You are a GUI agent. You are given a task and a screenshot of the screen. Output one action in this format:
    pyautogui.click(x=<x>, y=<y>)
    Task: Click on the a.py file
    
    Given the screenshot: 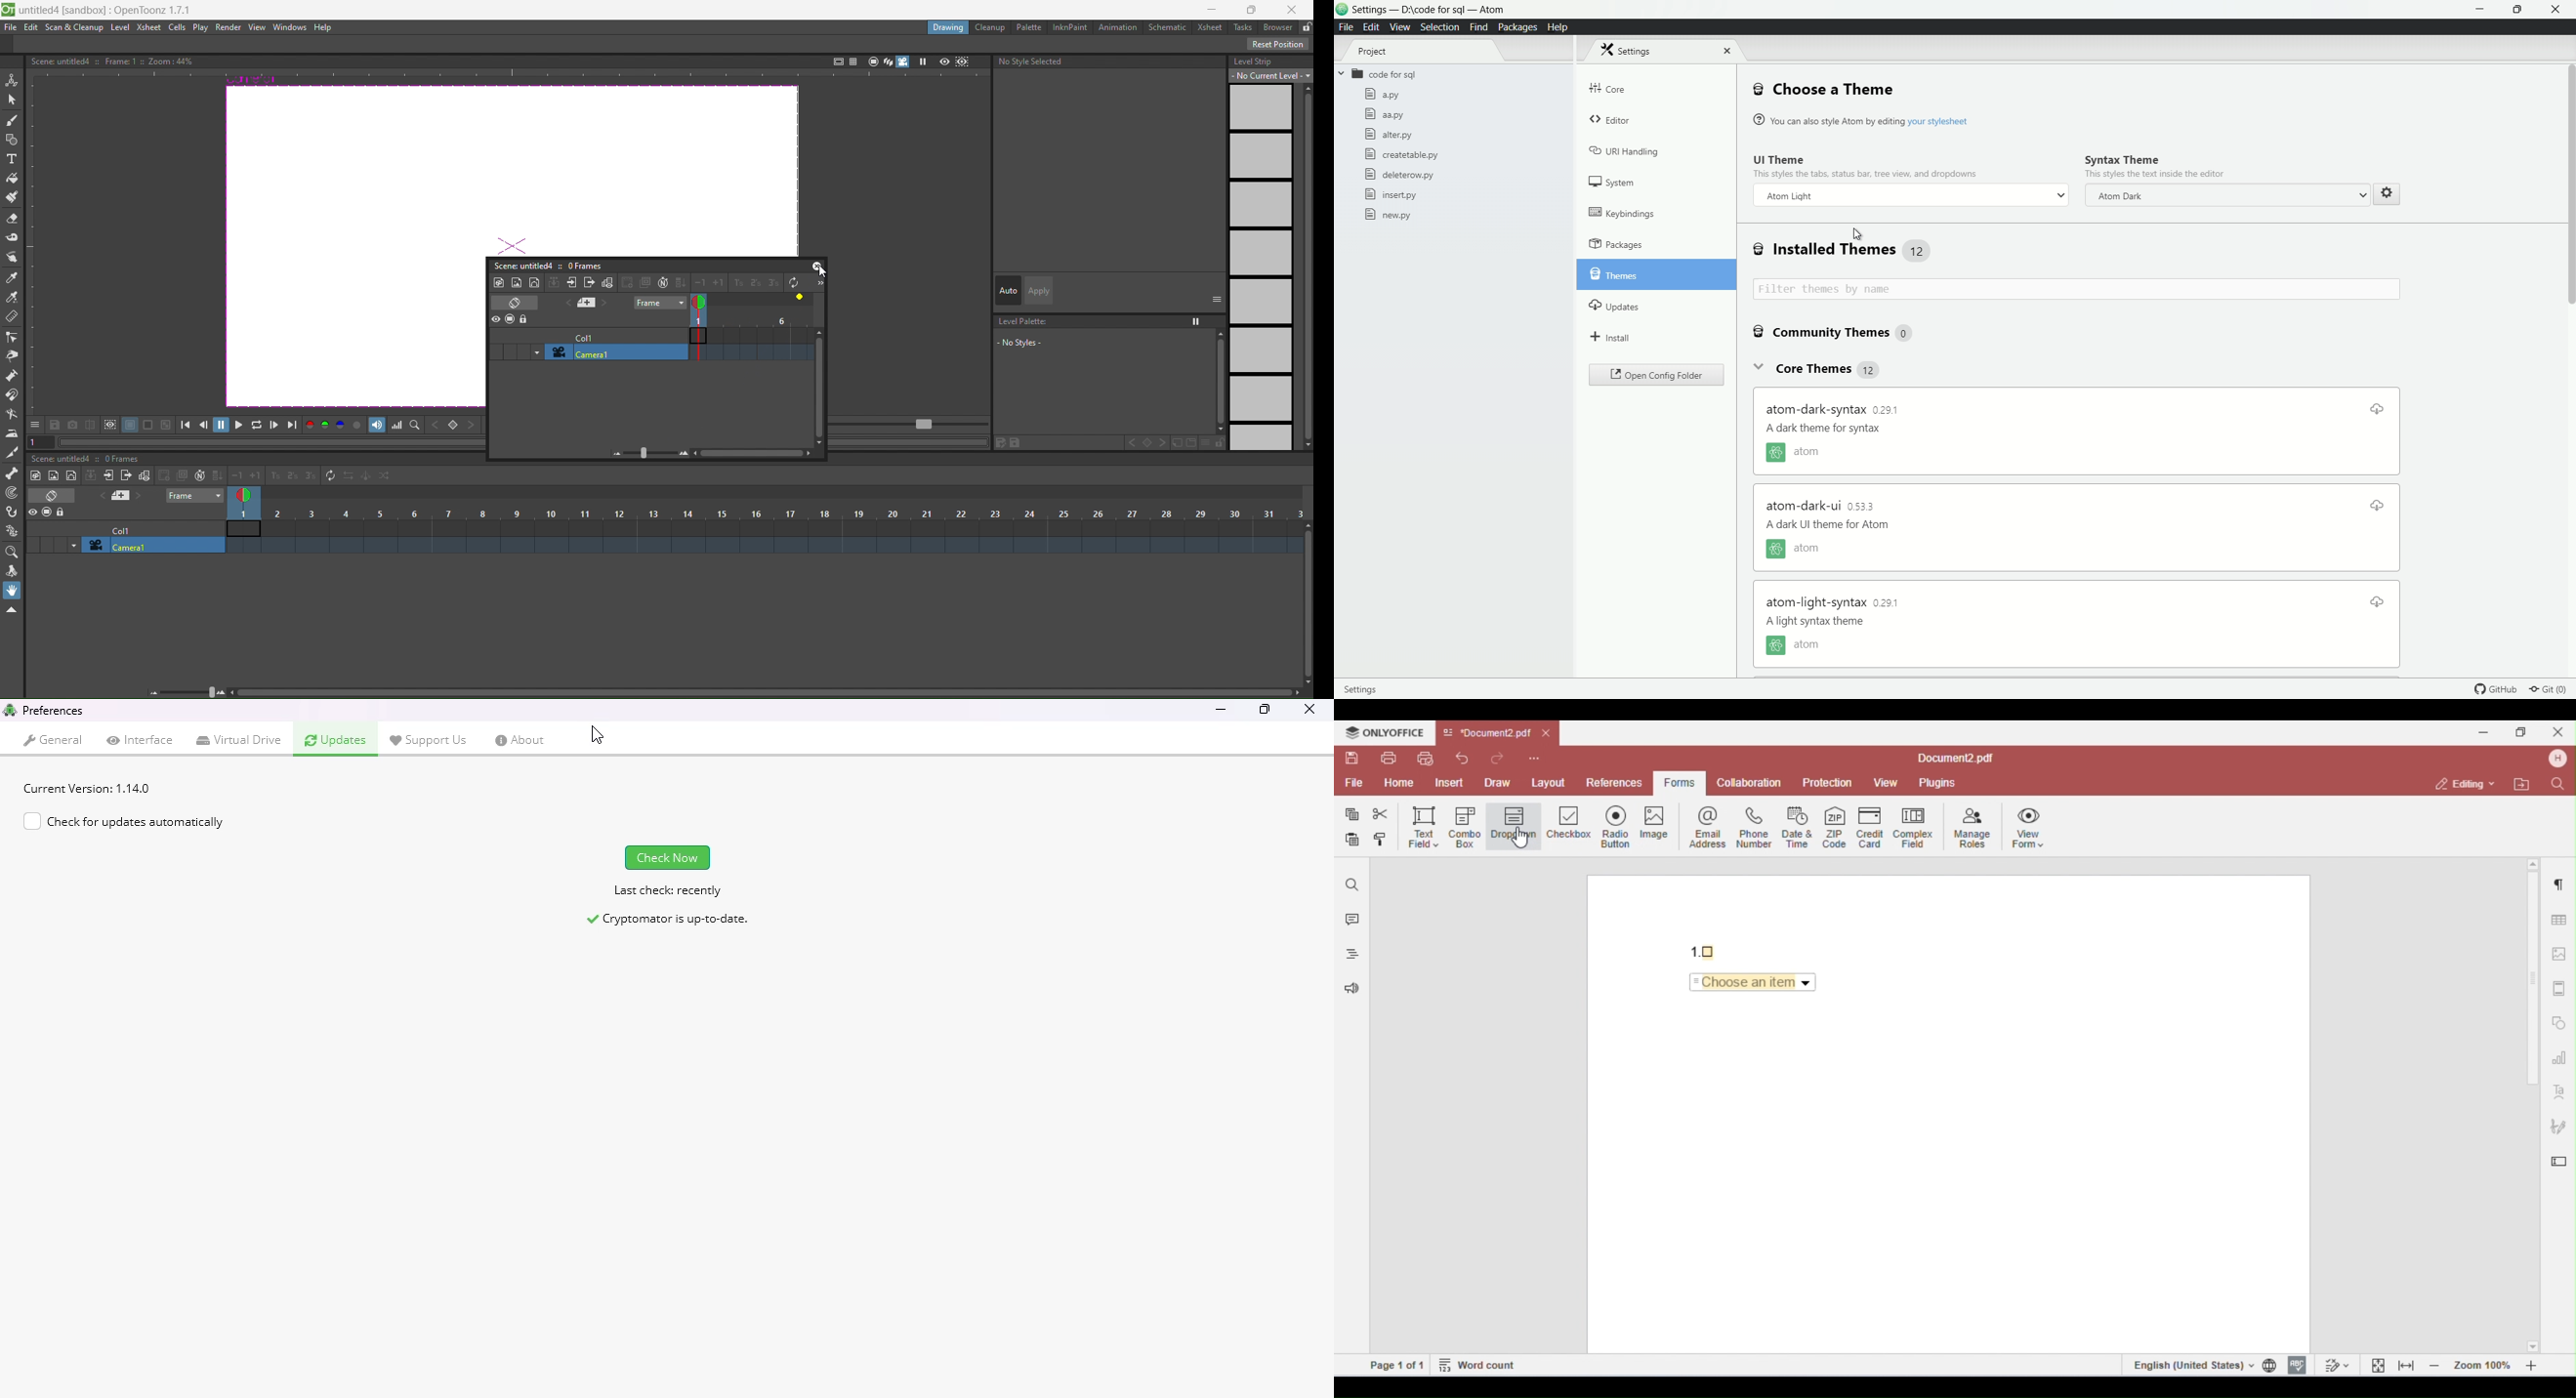 What is the action you would take?
    pyautogui.click(x=1382, y=95)
    